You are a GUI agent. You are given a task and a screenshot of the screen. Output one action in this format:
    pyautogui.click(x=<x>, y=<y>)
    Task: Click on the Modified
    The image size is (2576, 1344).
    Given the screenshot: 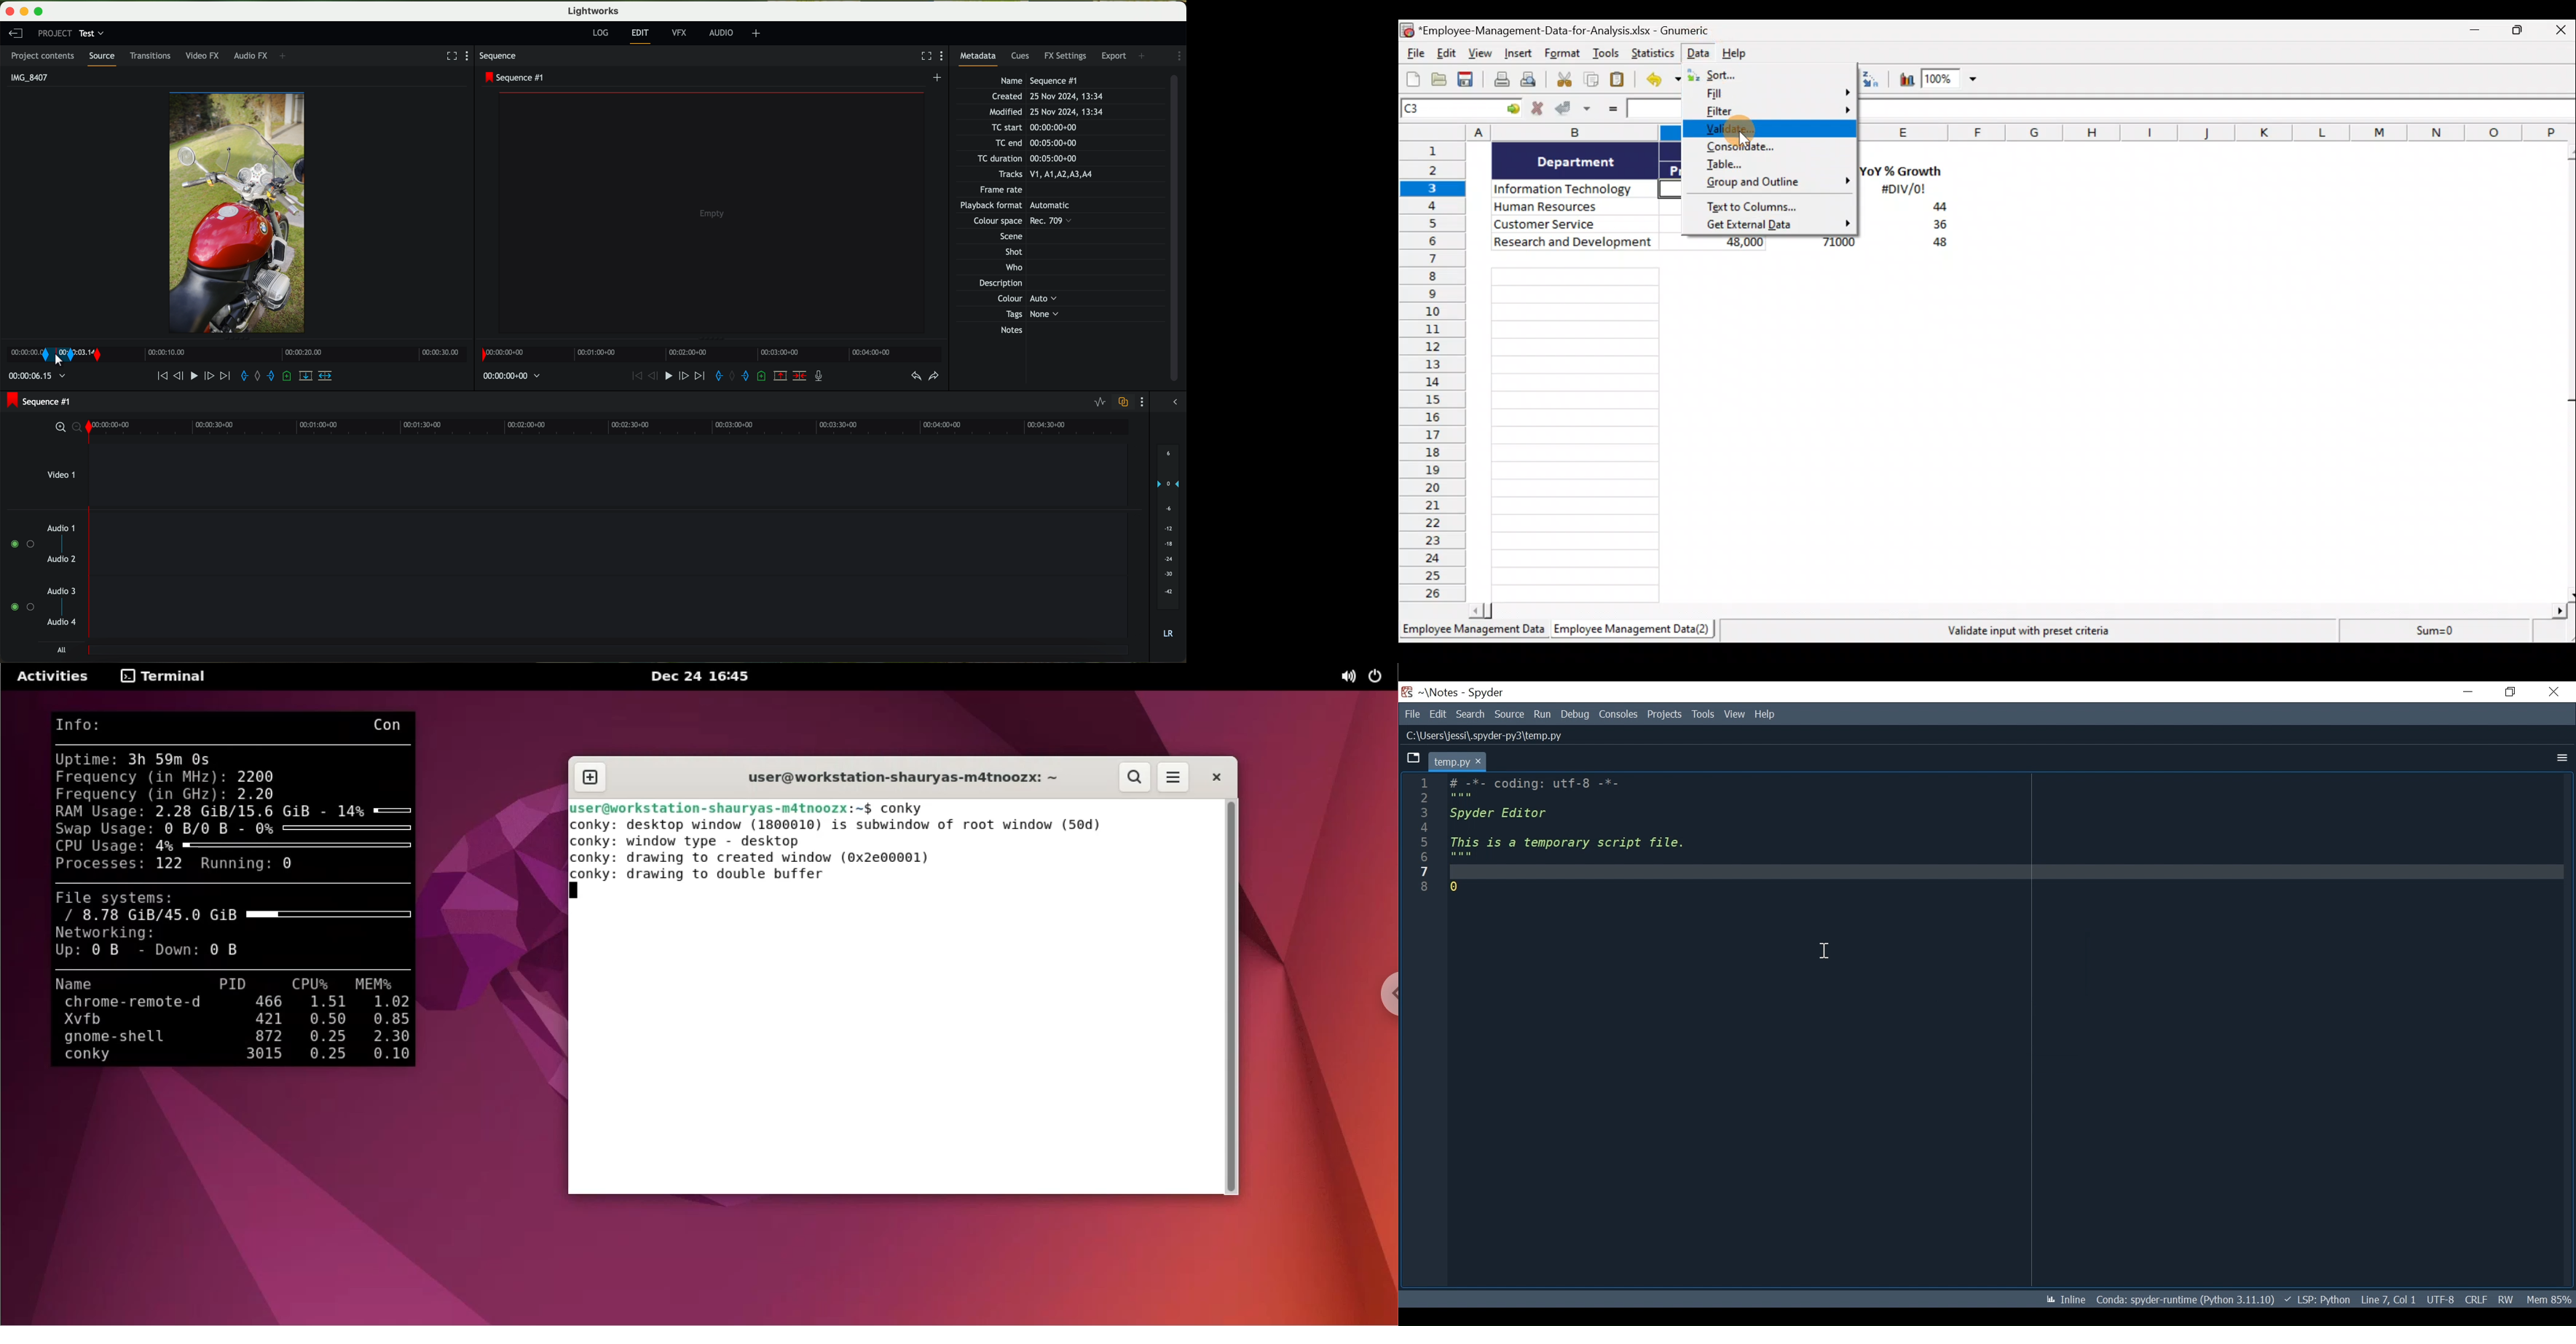 What is the action you would take?
    pyautogui.click(x=1046, y=113)
    